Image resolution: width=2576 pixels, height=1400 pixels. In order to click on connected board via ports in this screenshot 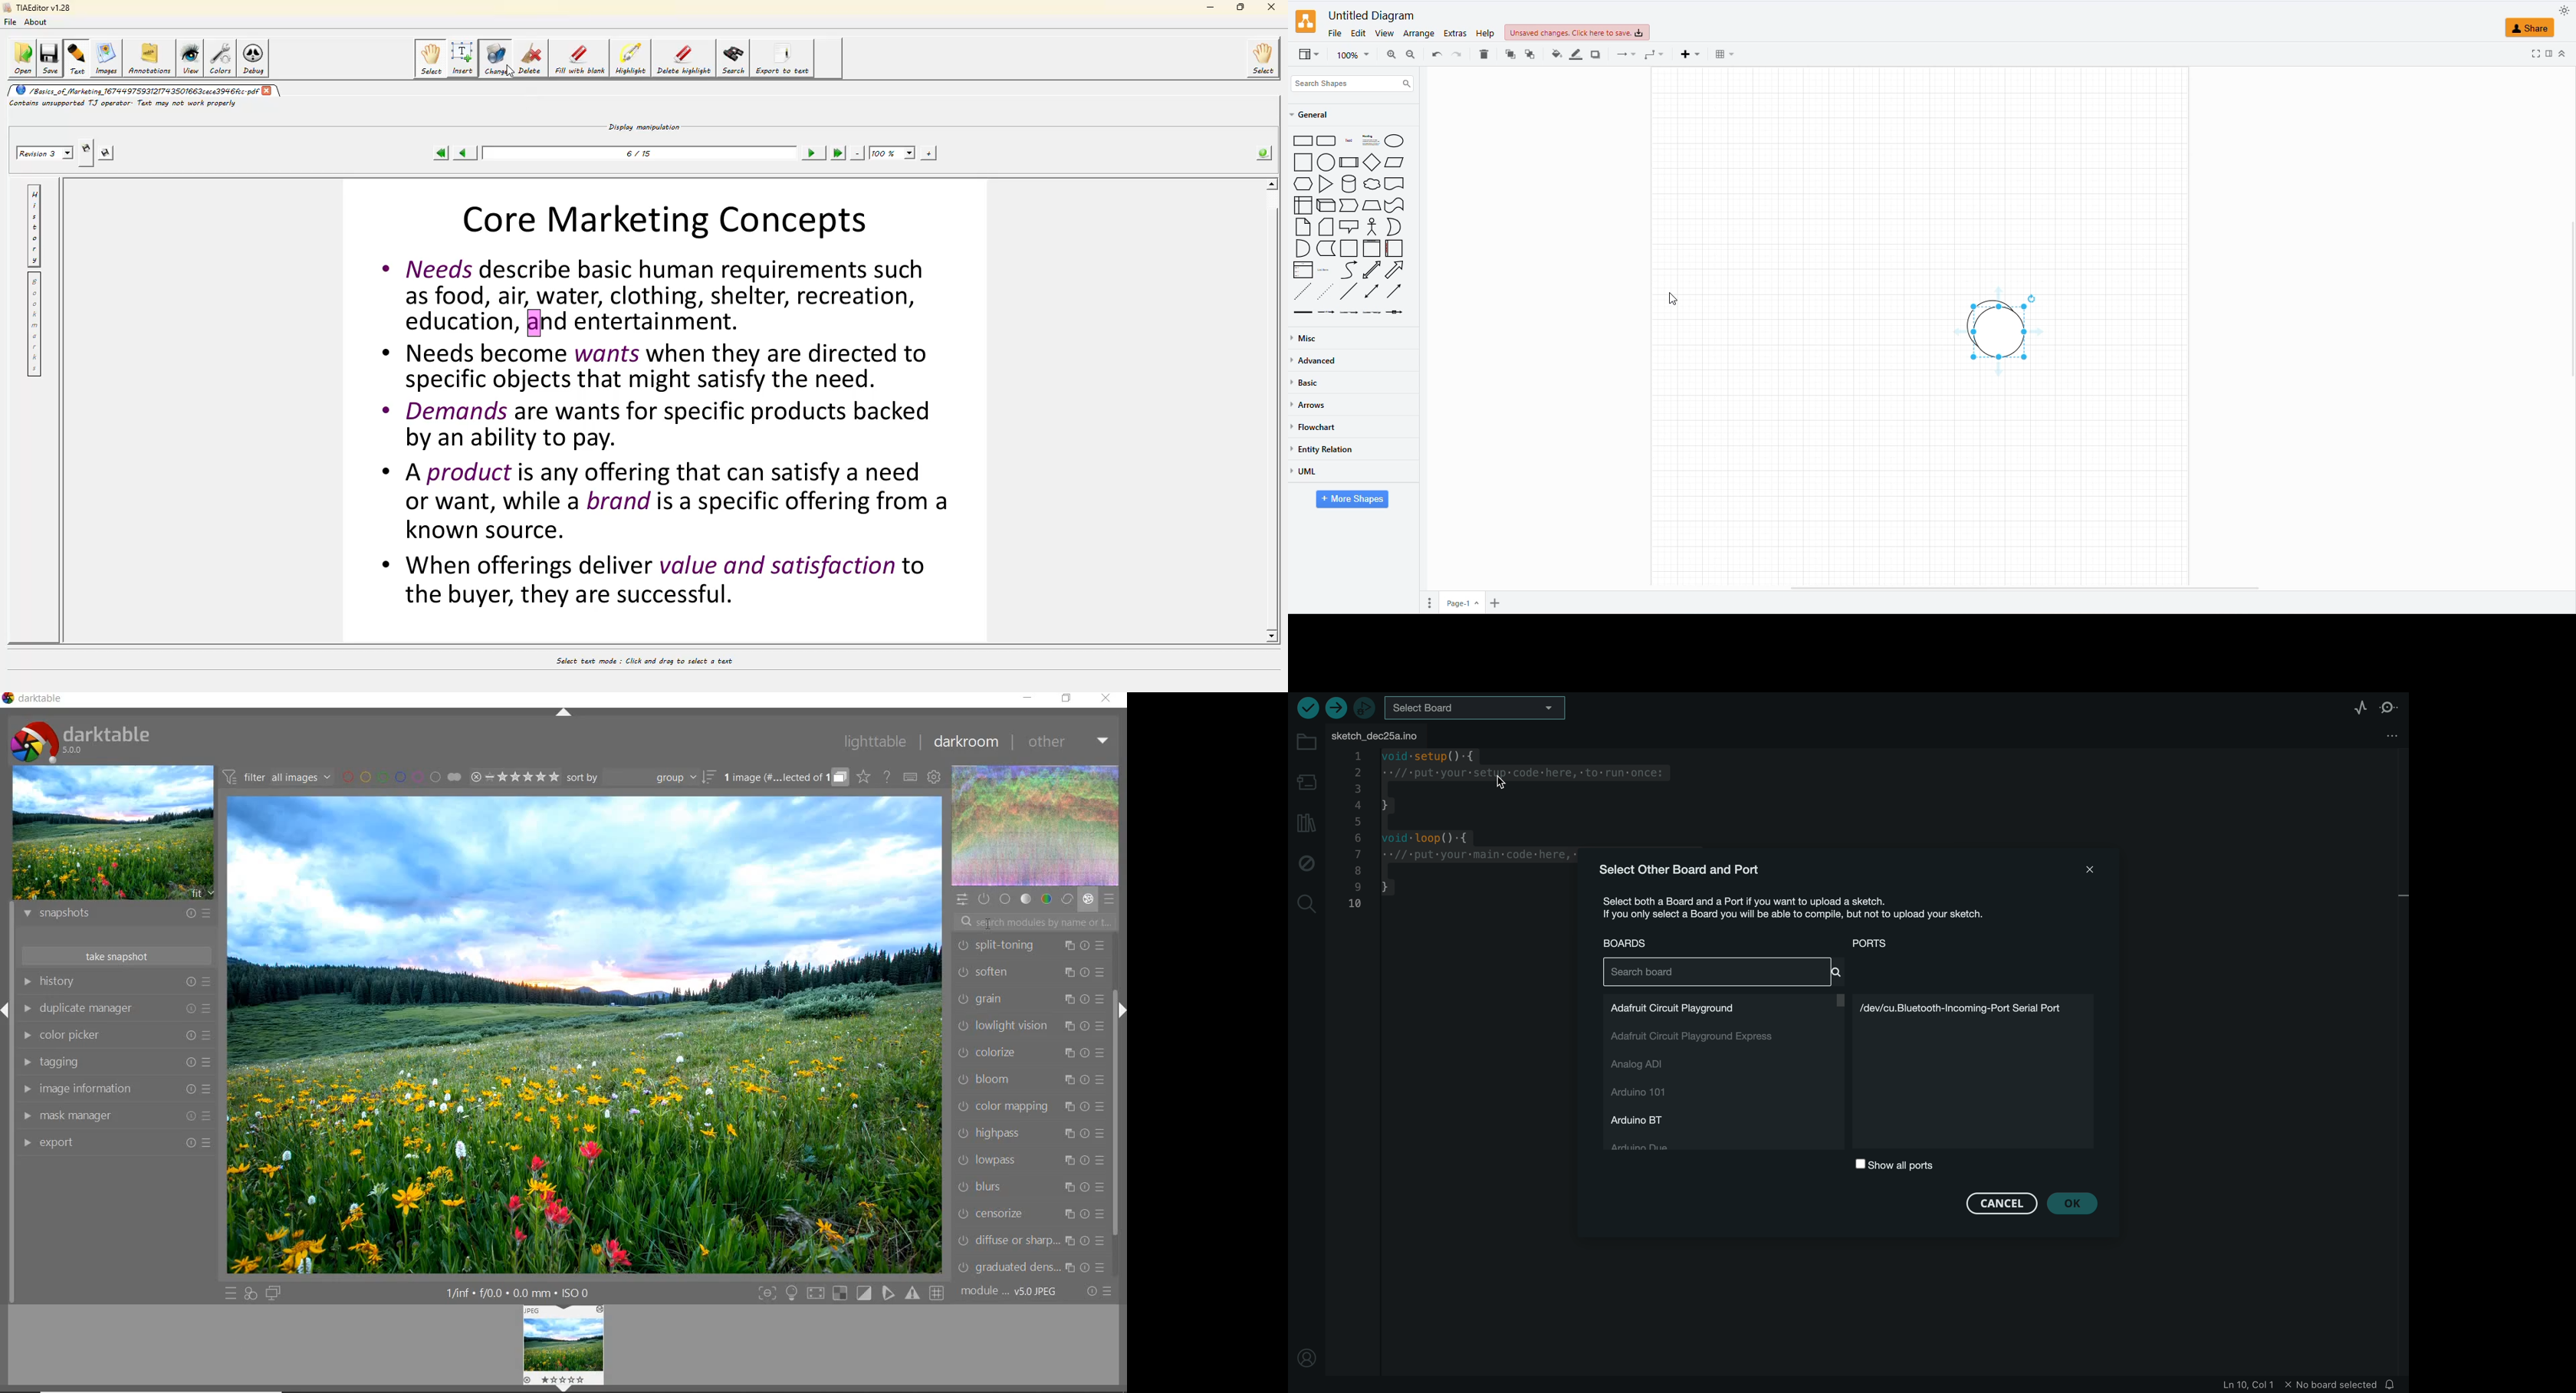, I will do `click(1979, 1071)`.